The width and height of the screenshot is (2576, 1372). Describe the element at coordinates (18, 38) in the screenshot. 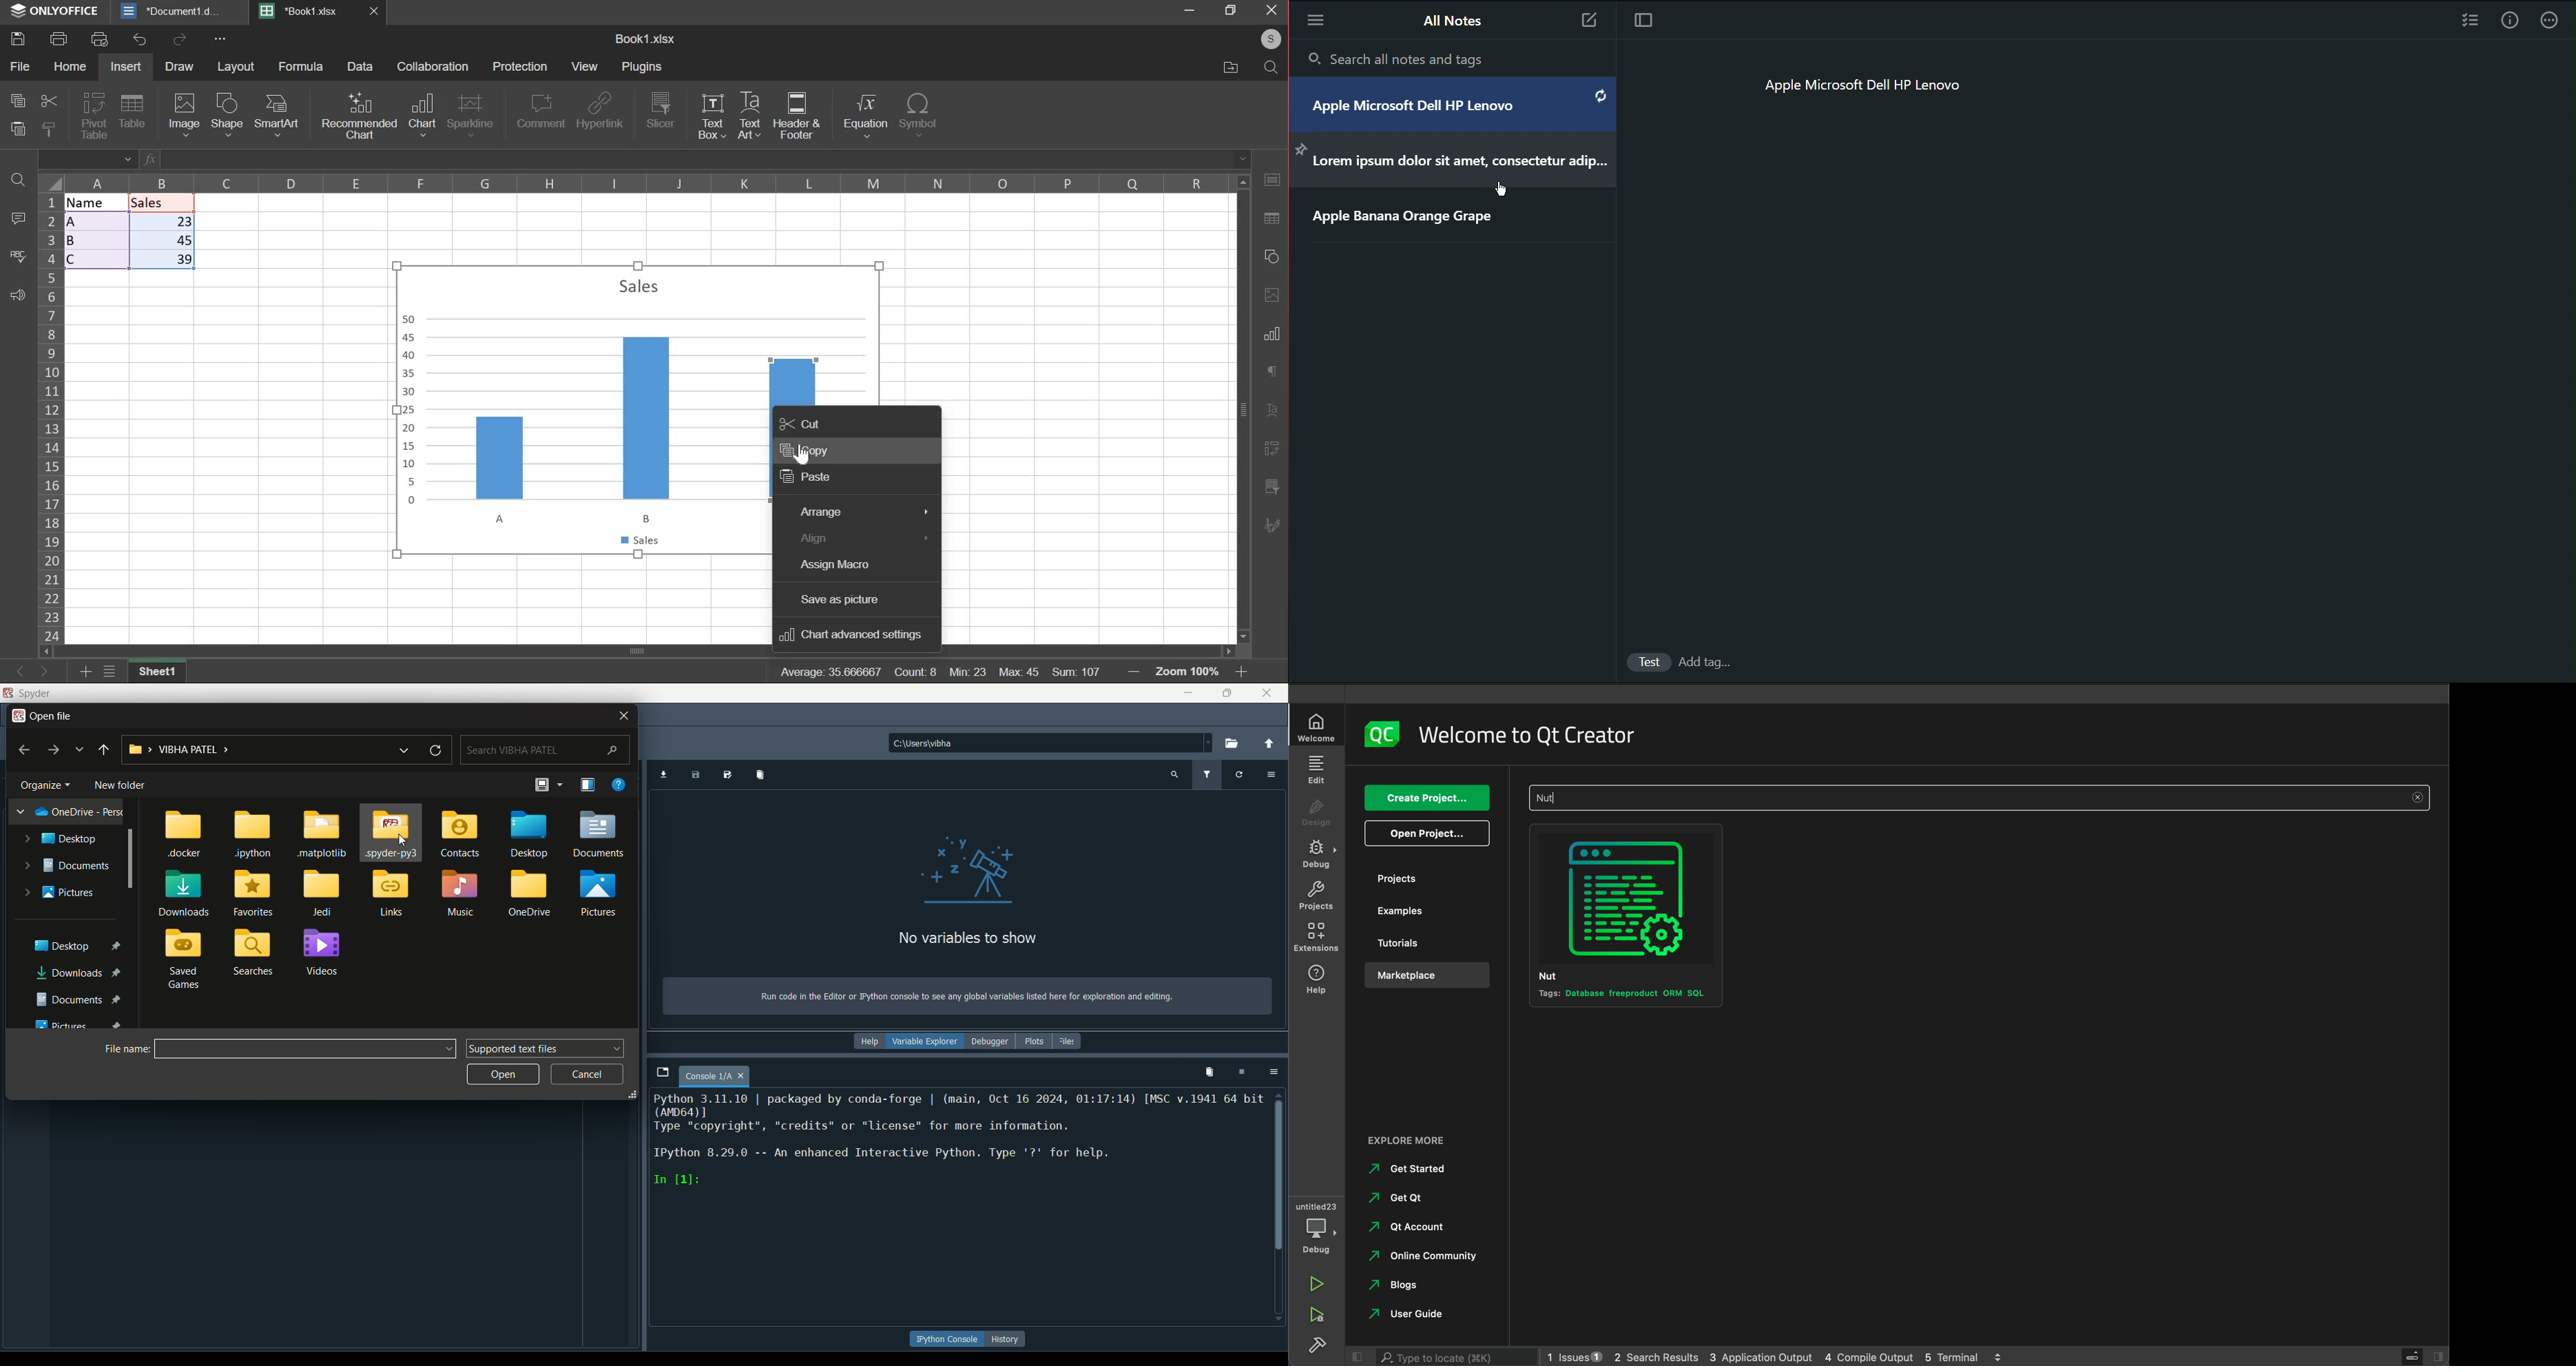

I see `save` at that location.